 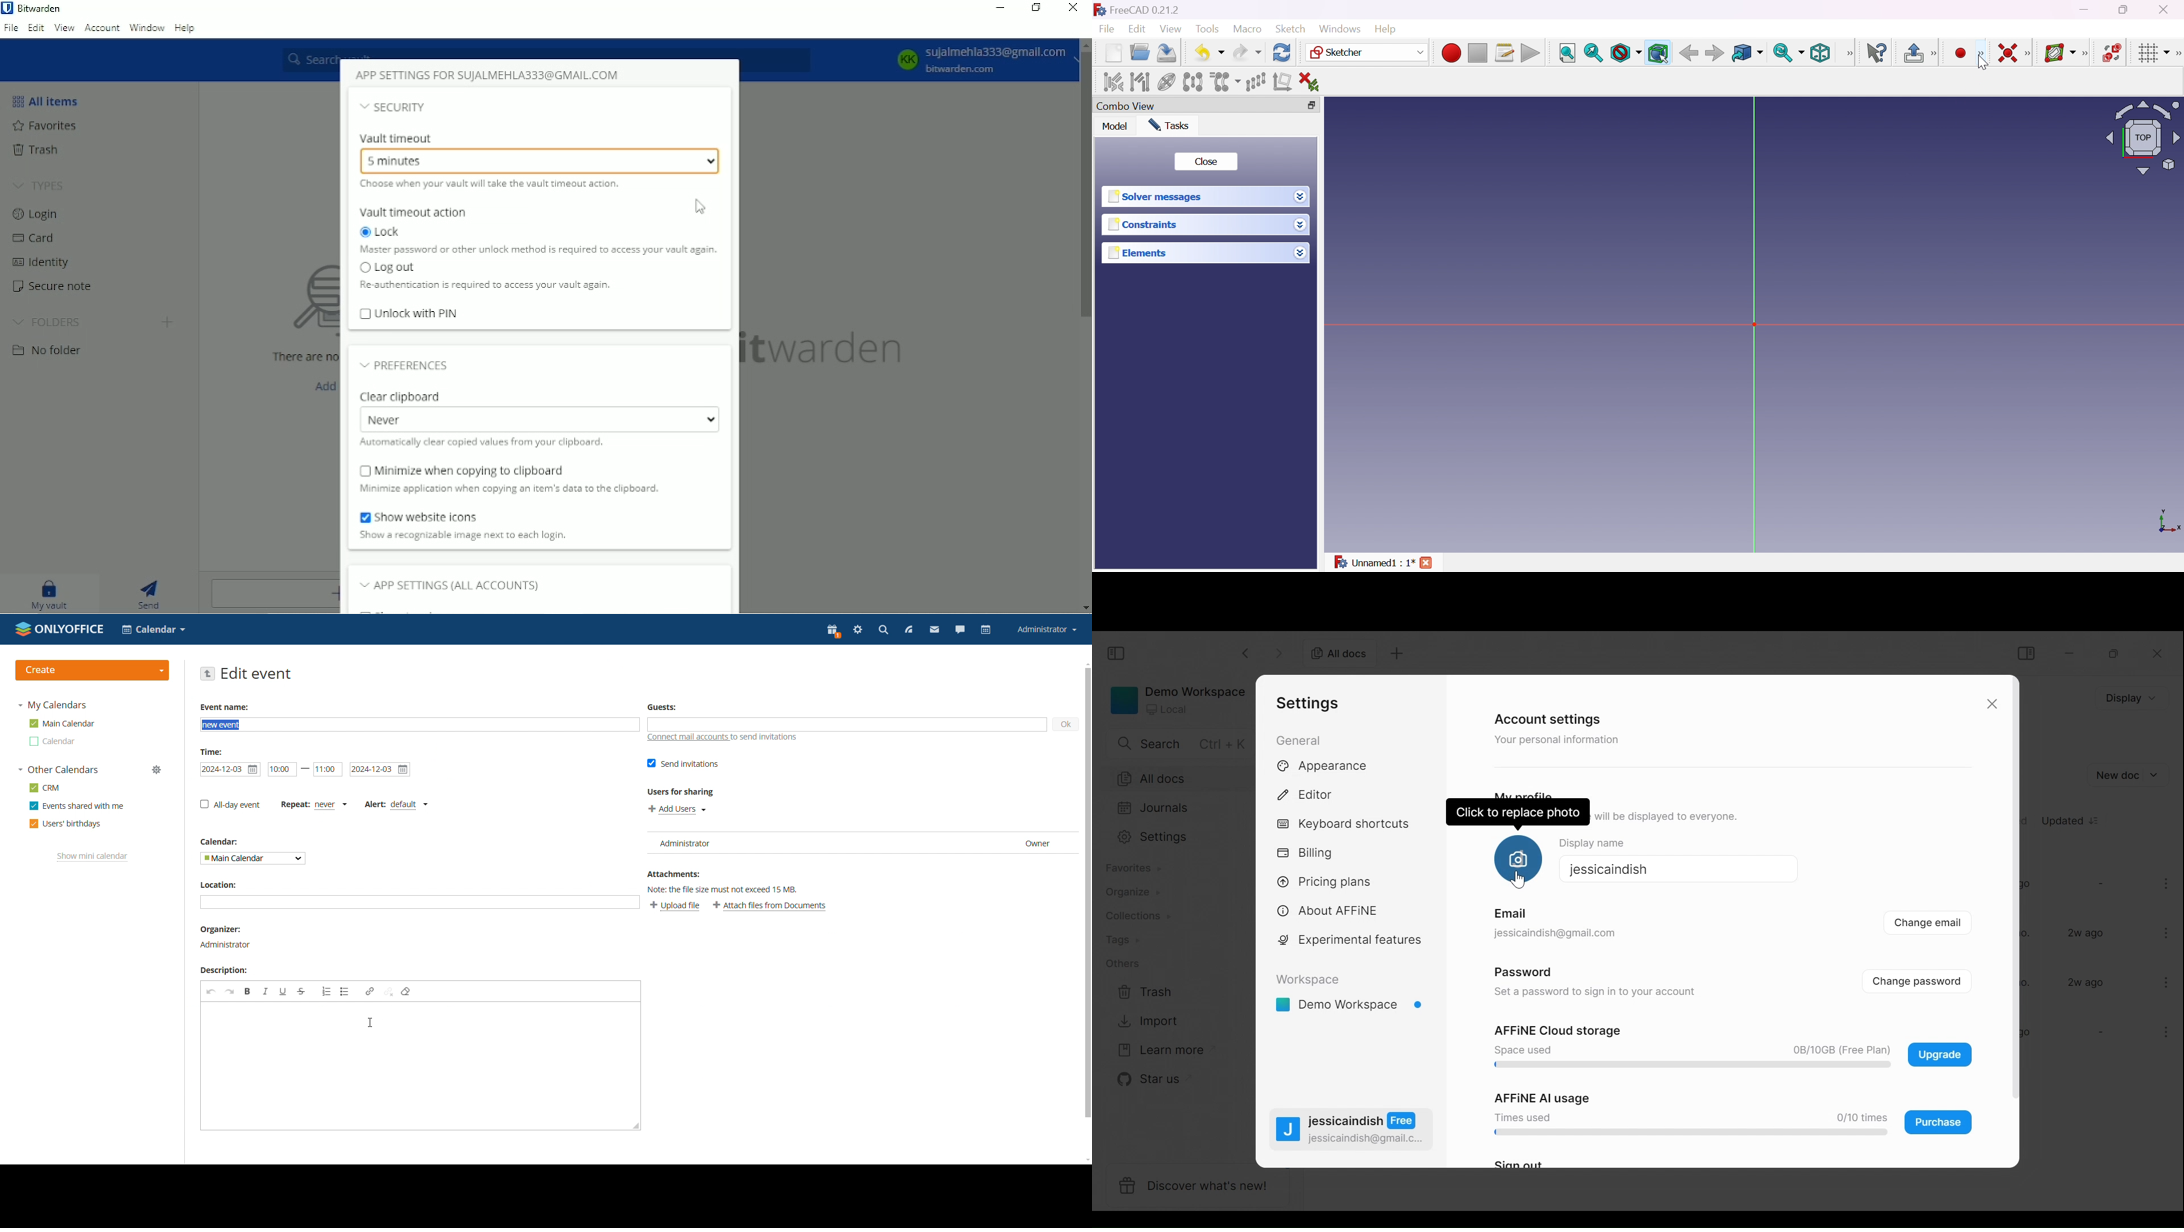 What do you see at coordinates (1224, 81) in the screenshot?
I see `Clone` at bounding box center [1224, 81].